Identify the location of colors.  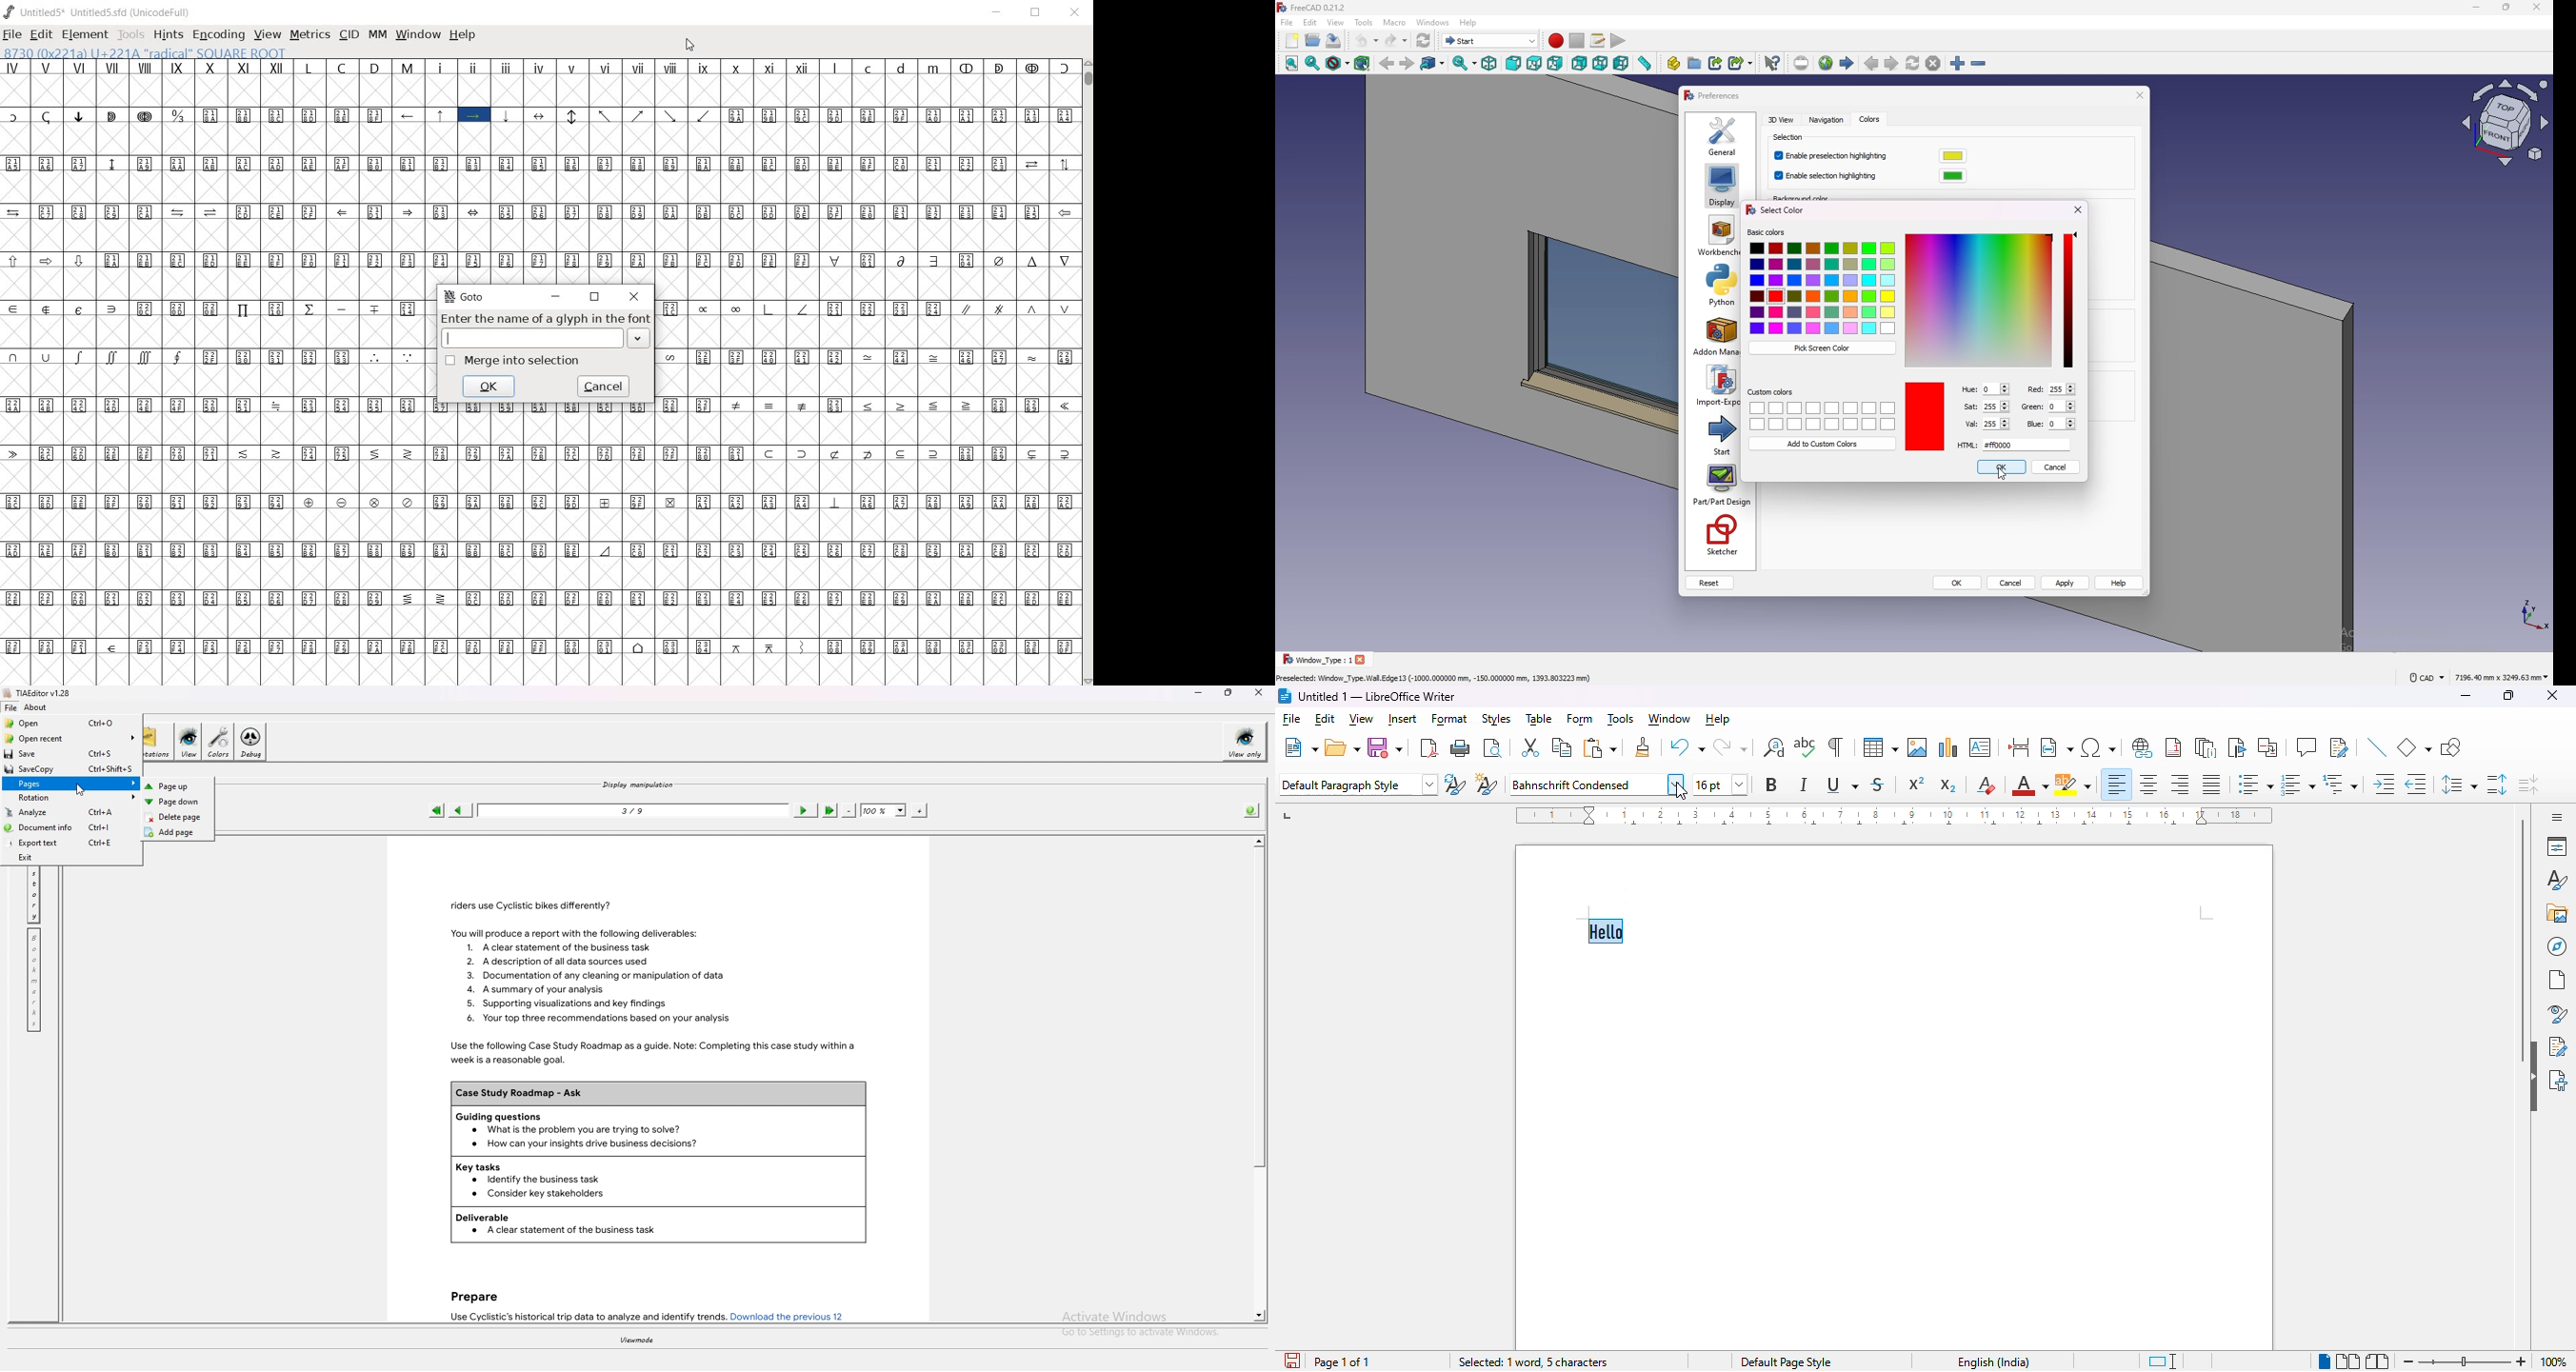
(1869, 120).